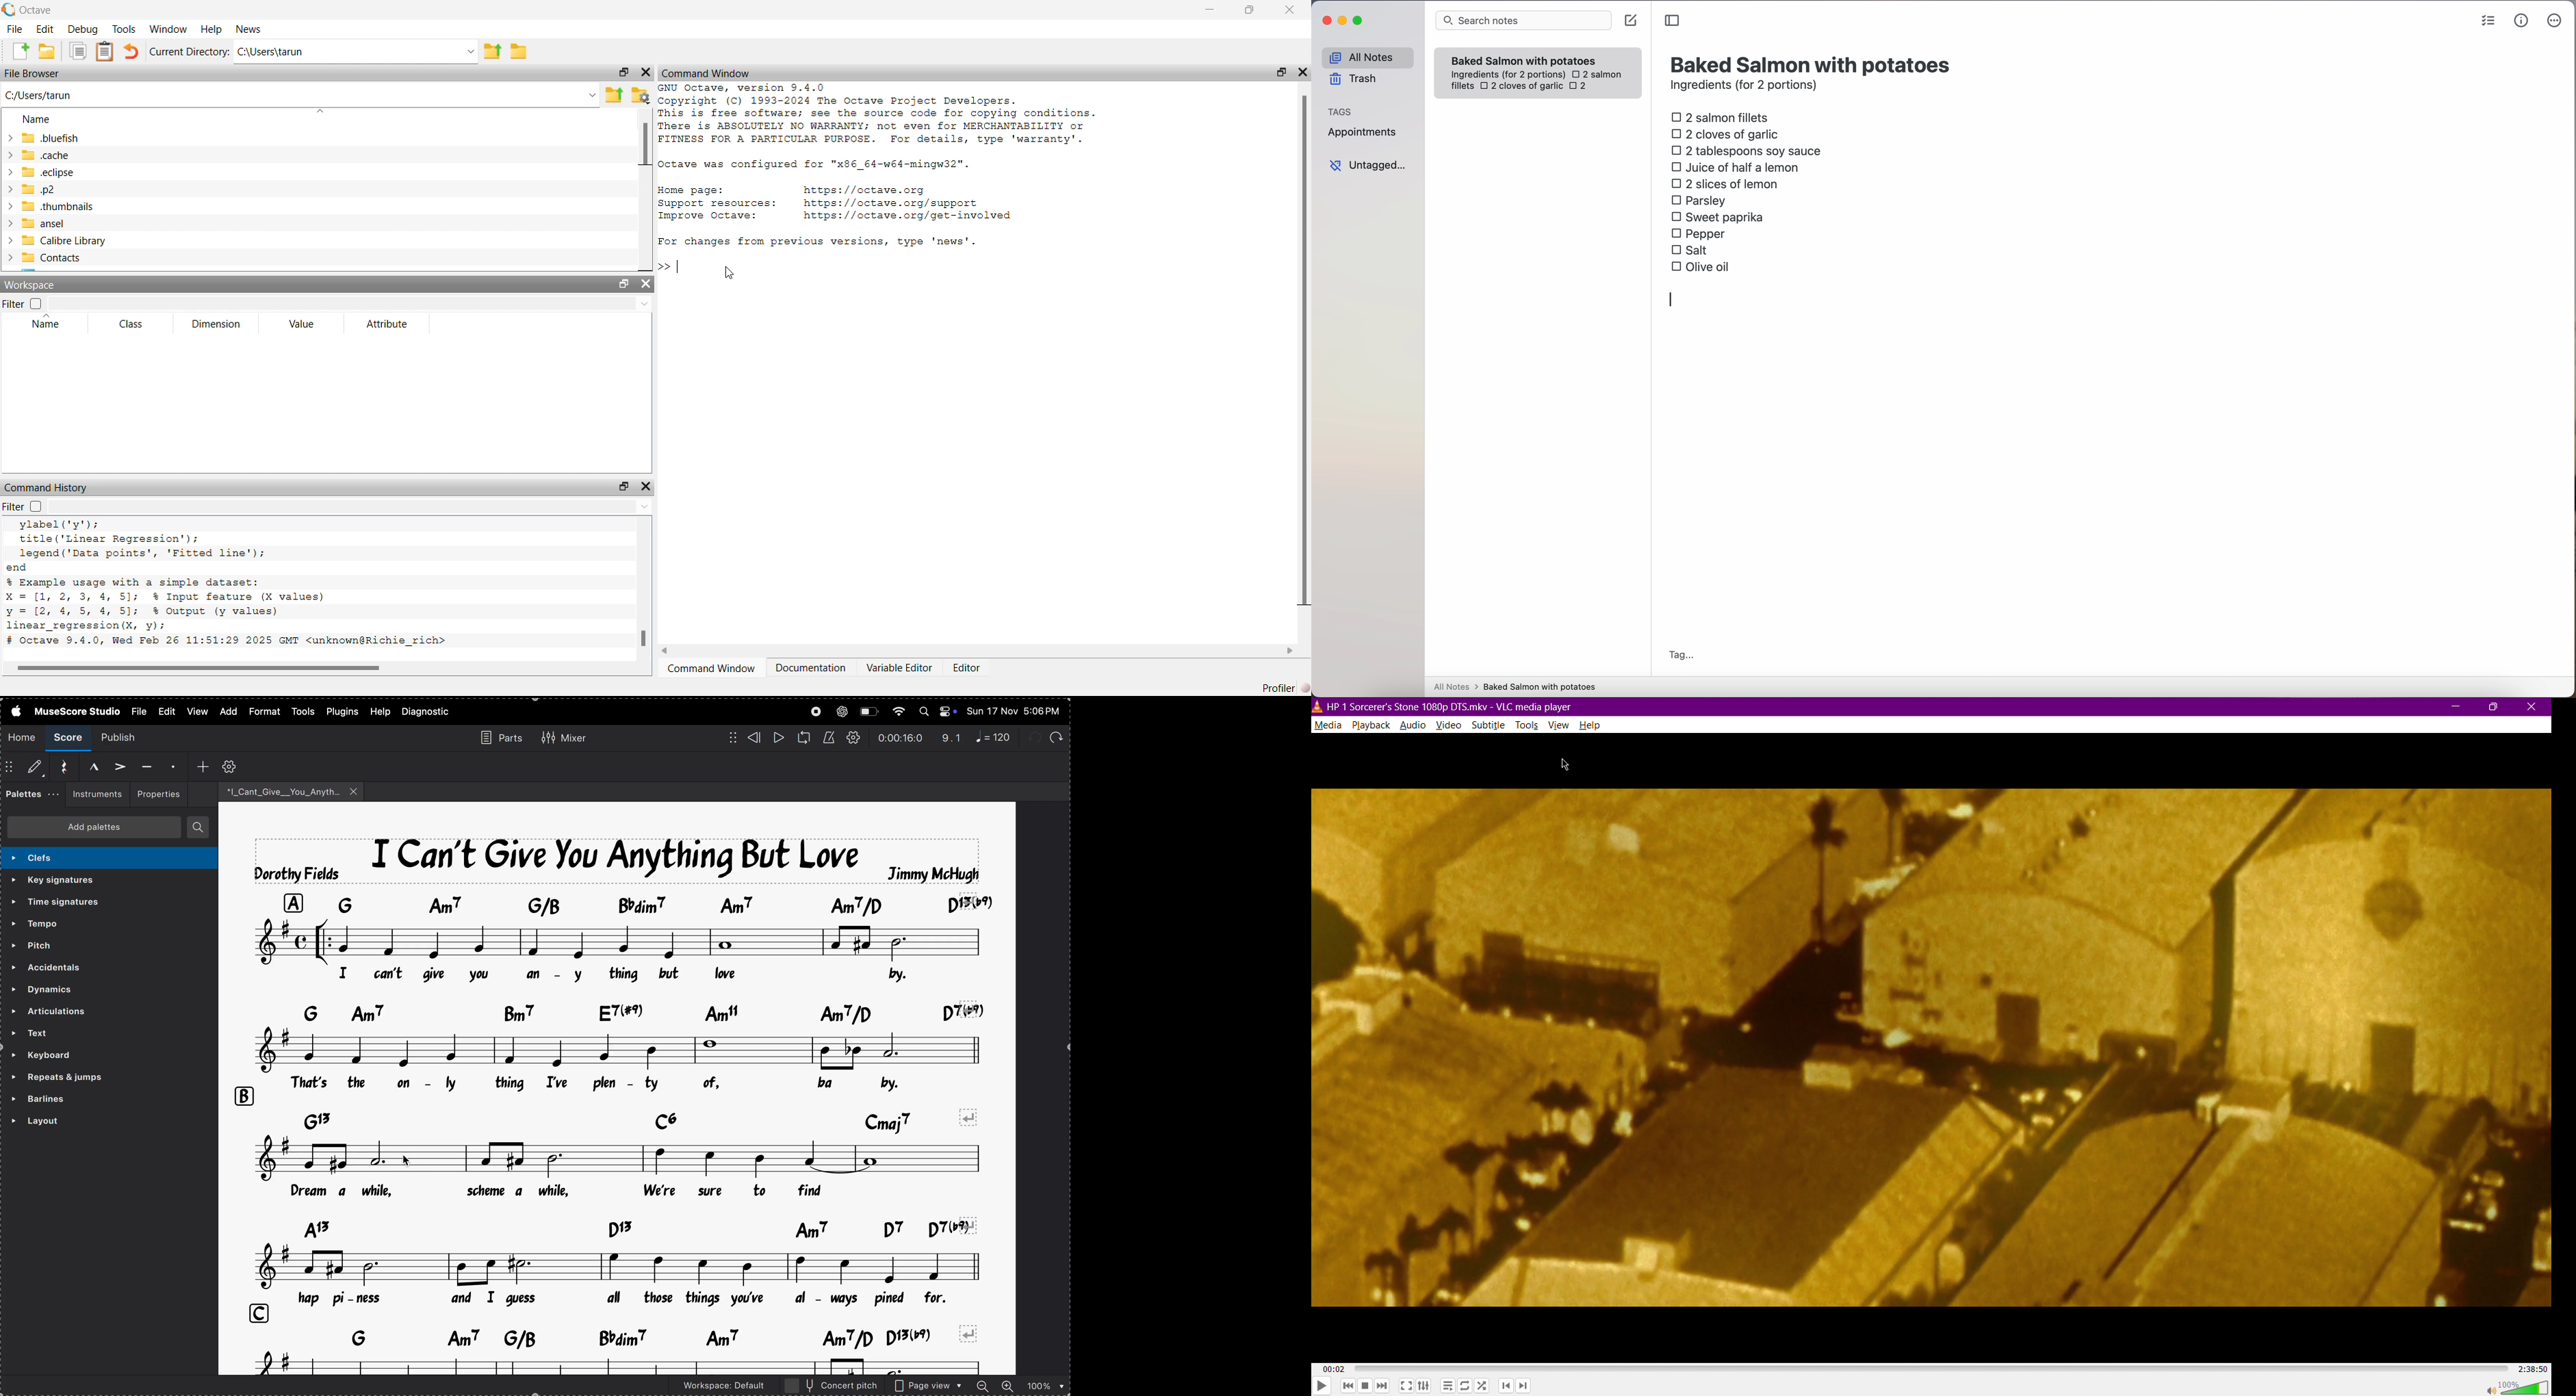 This screenshot has height=1400, width=2576. I want to click on tempo, so click(61, 924).